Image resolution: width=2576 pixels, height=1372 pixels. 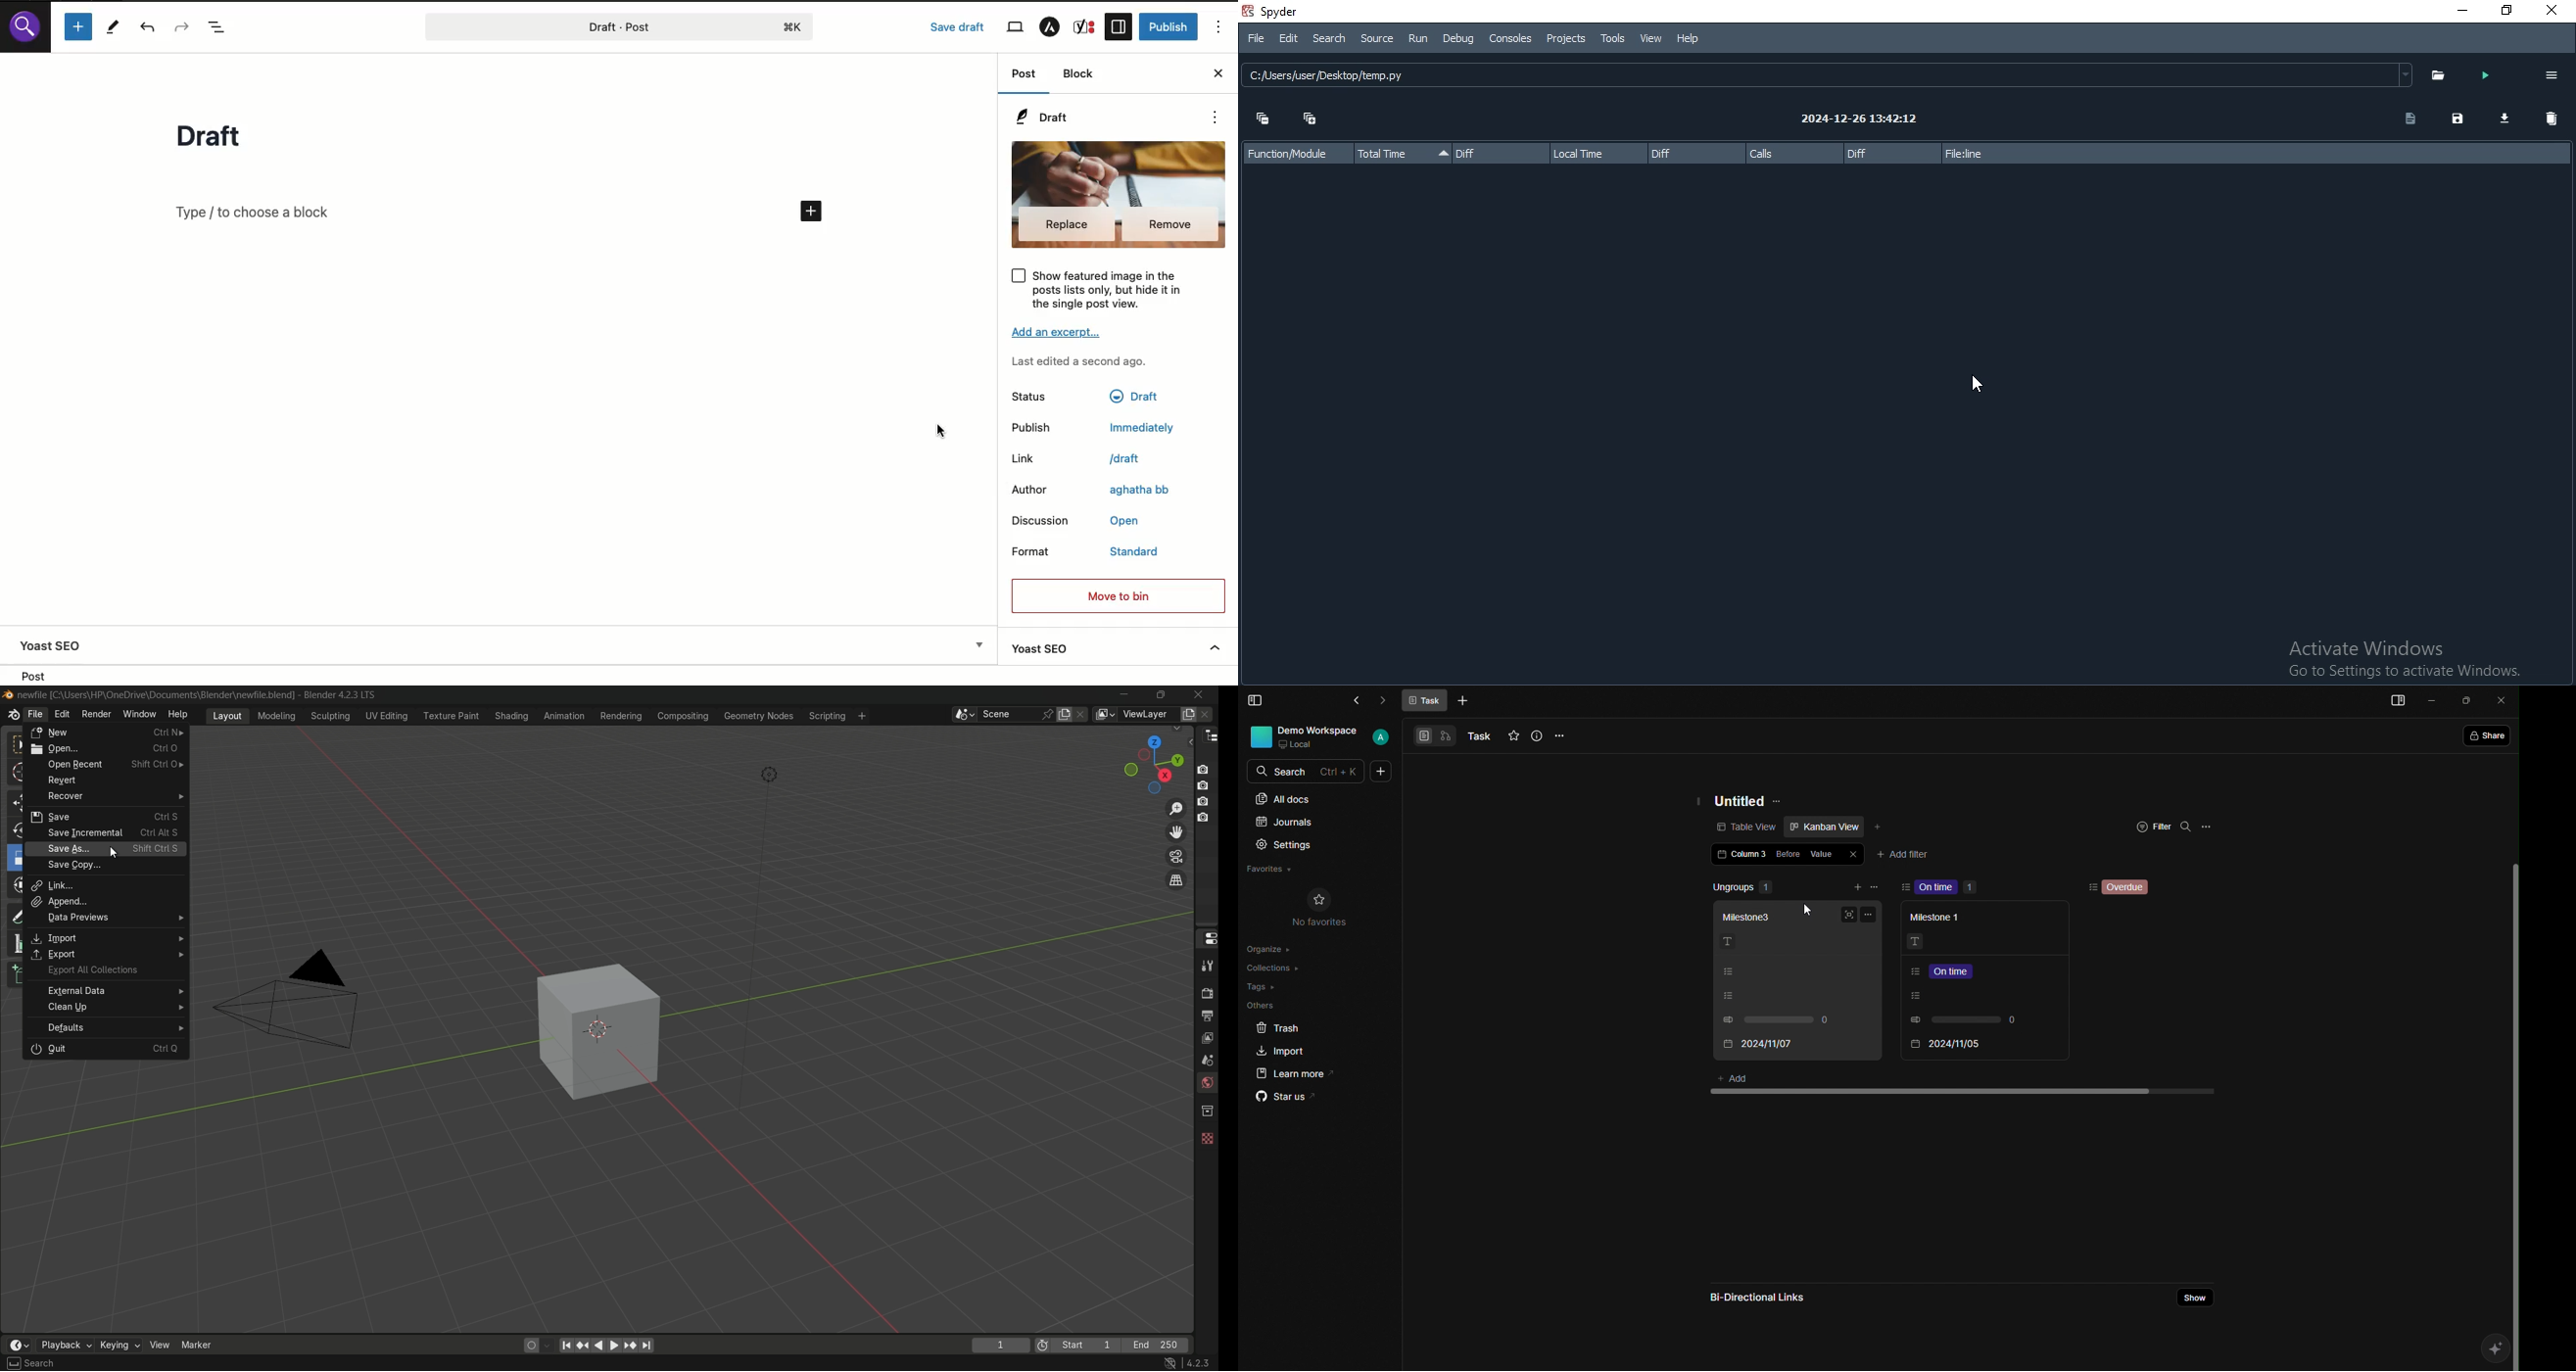 What do you see at coordinates (1566, 39) in the screenshot?
I see `Projects` at bounding box center [1566, 39].